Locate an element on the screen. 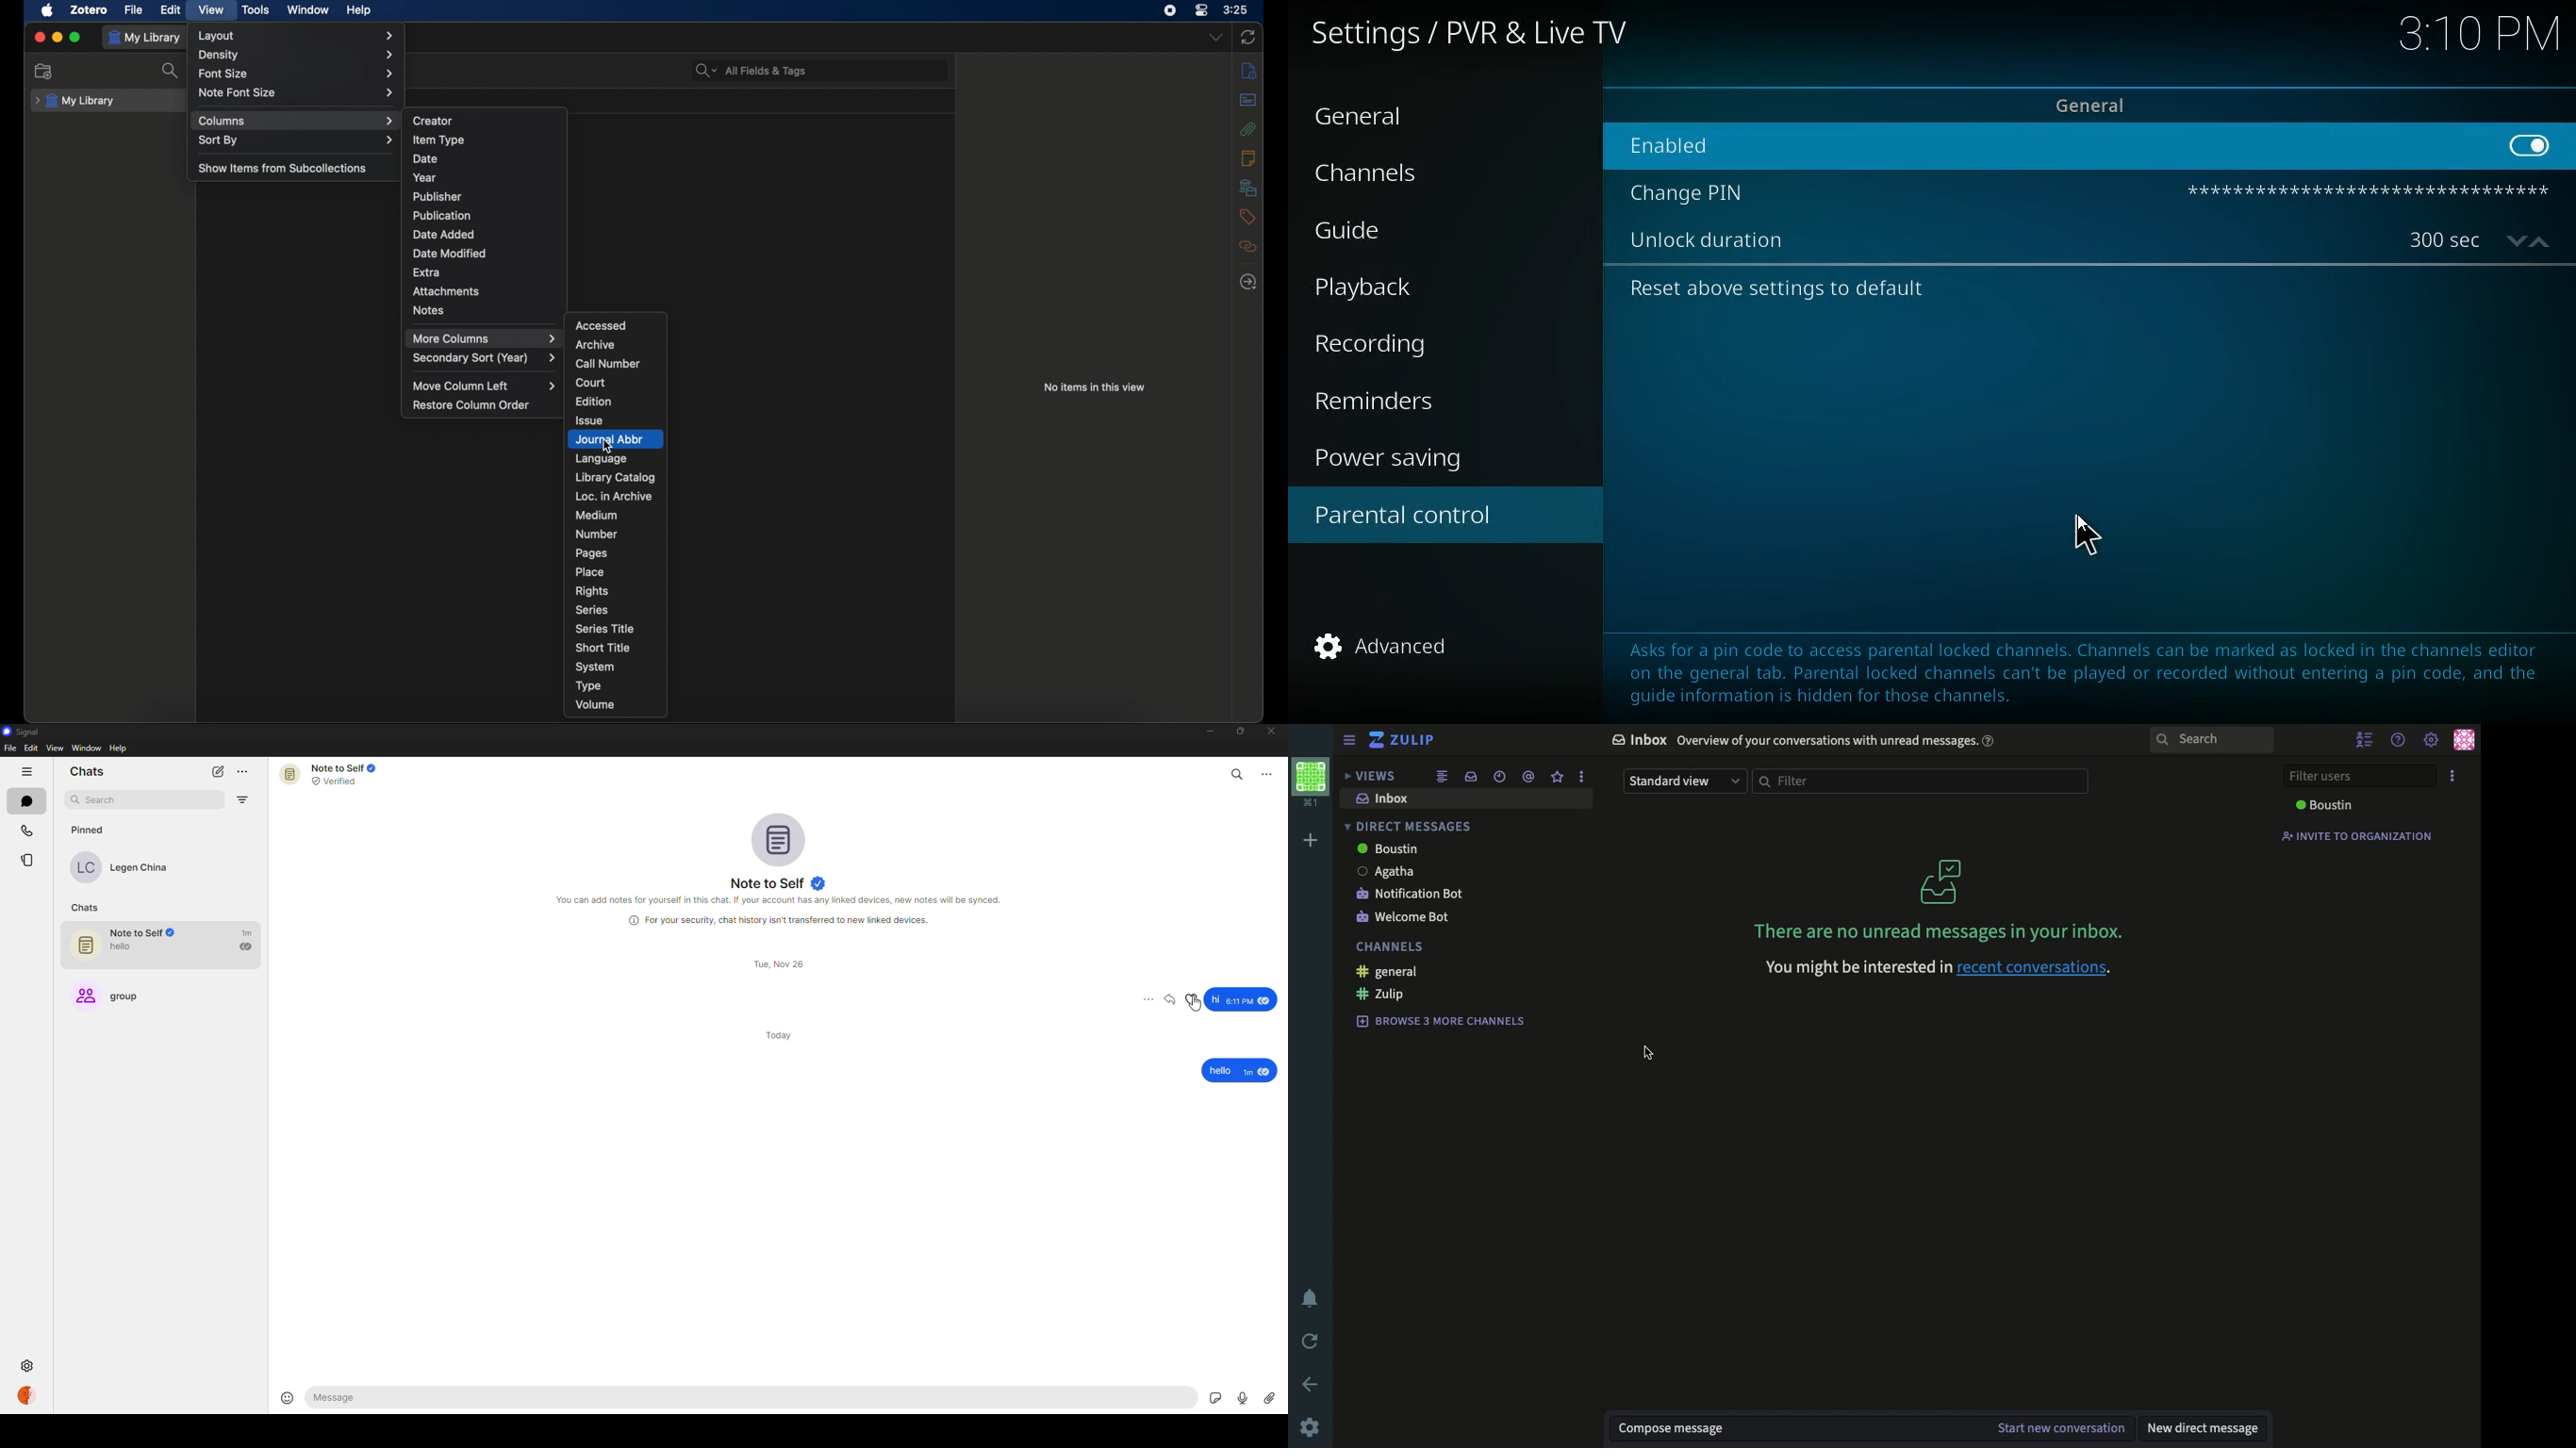 Image resolution: width=2576 pixels, height=1456 pixels. reminders is located at coordinates (1383, 403).